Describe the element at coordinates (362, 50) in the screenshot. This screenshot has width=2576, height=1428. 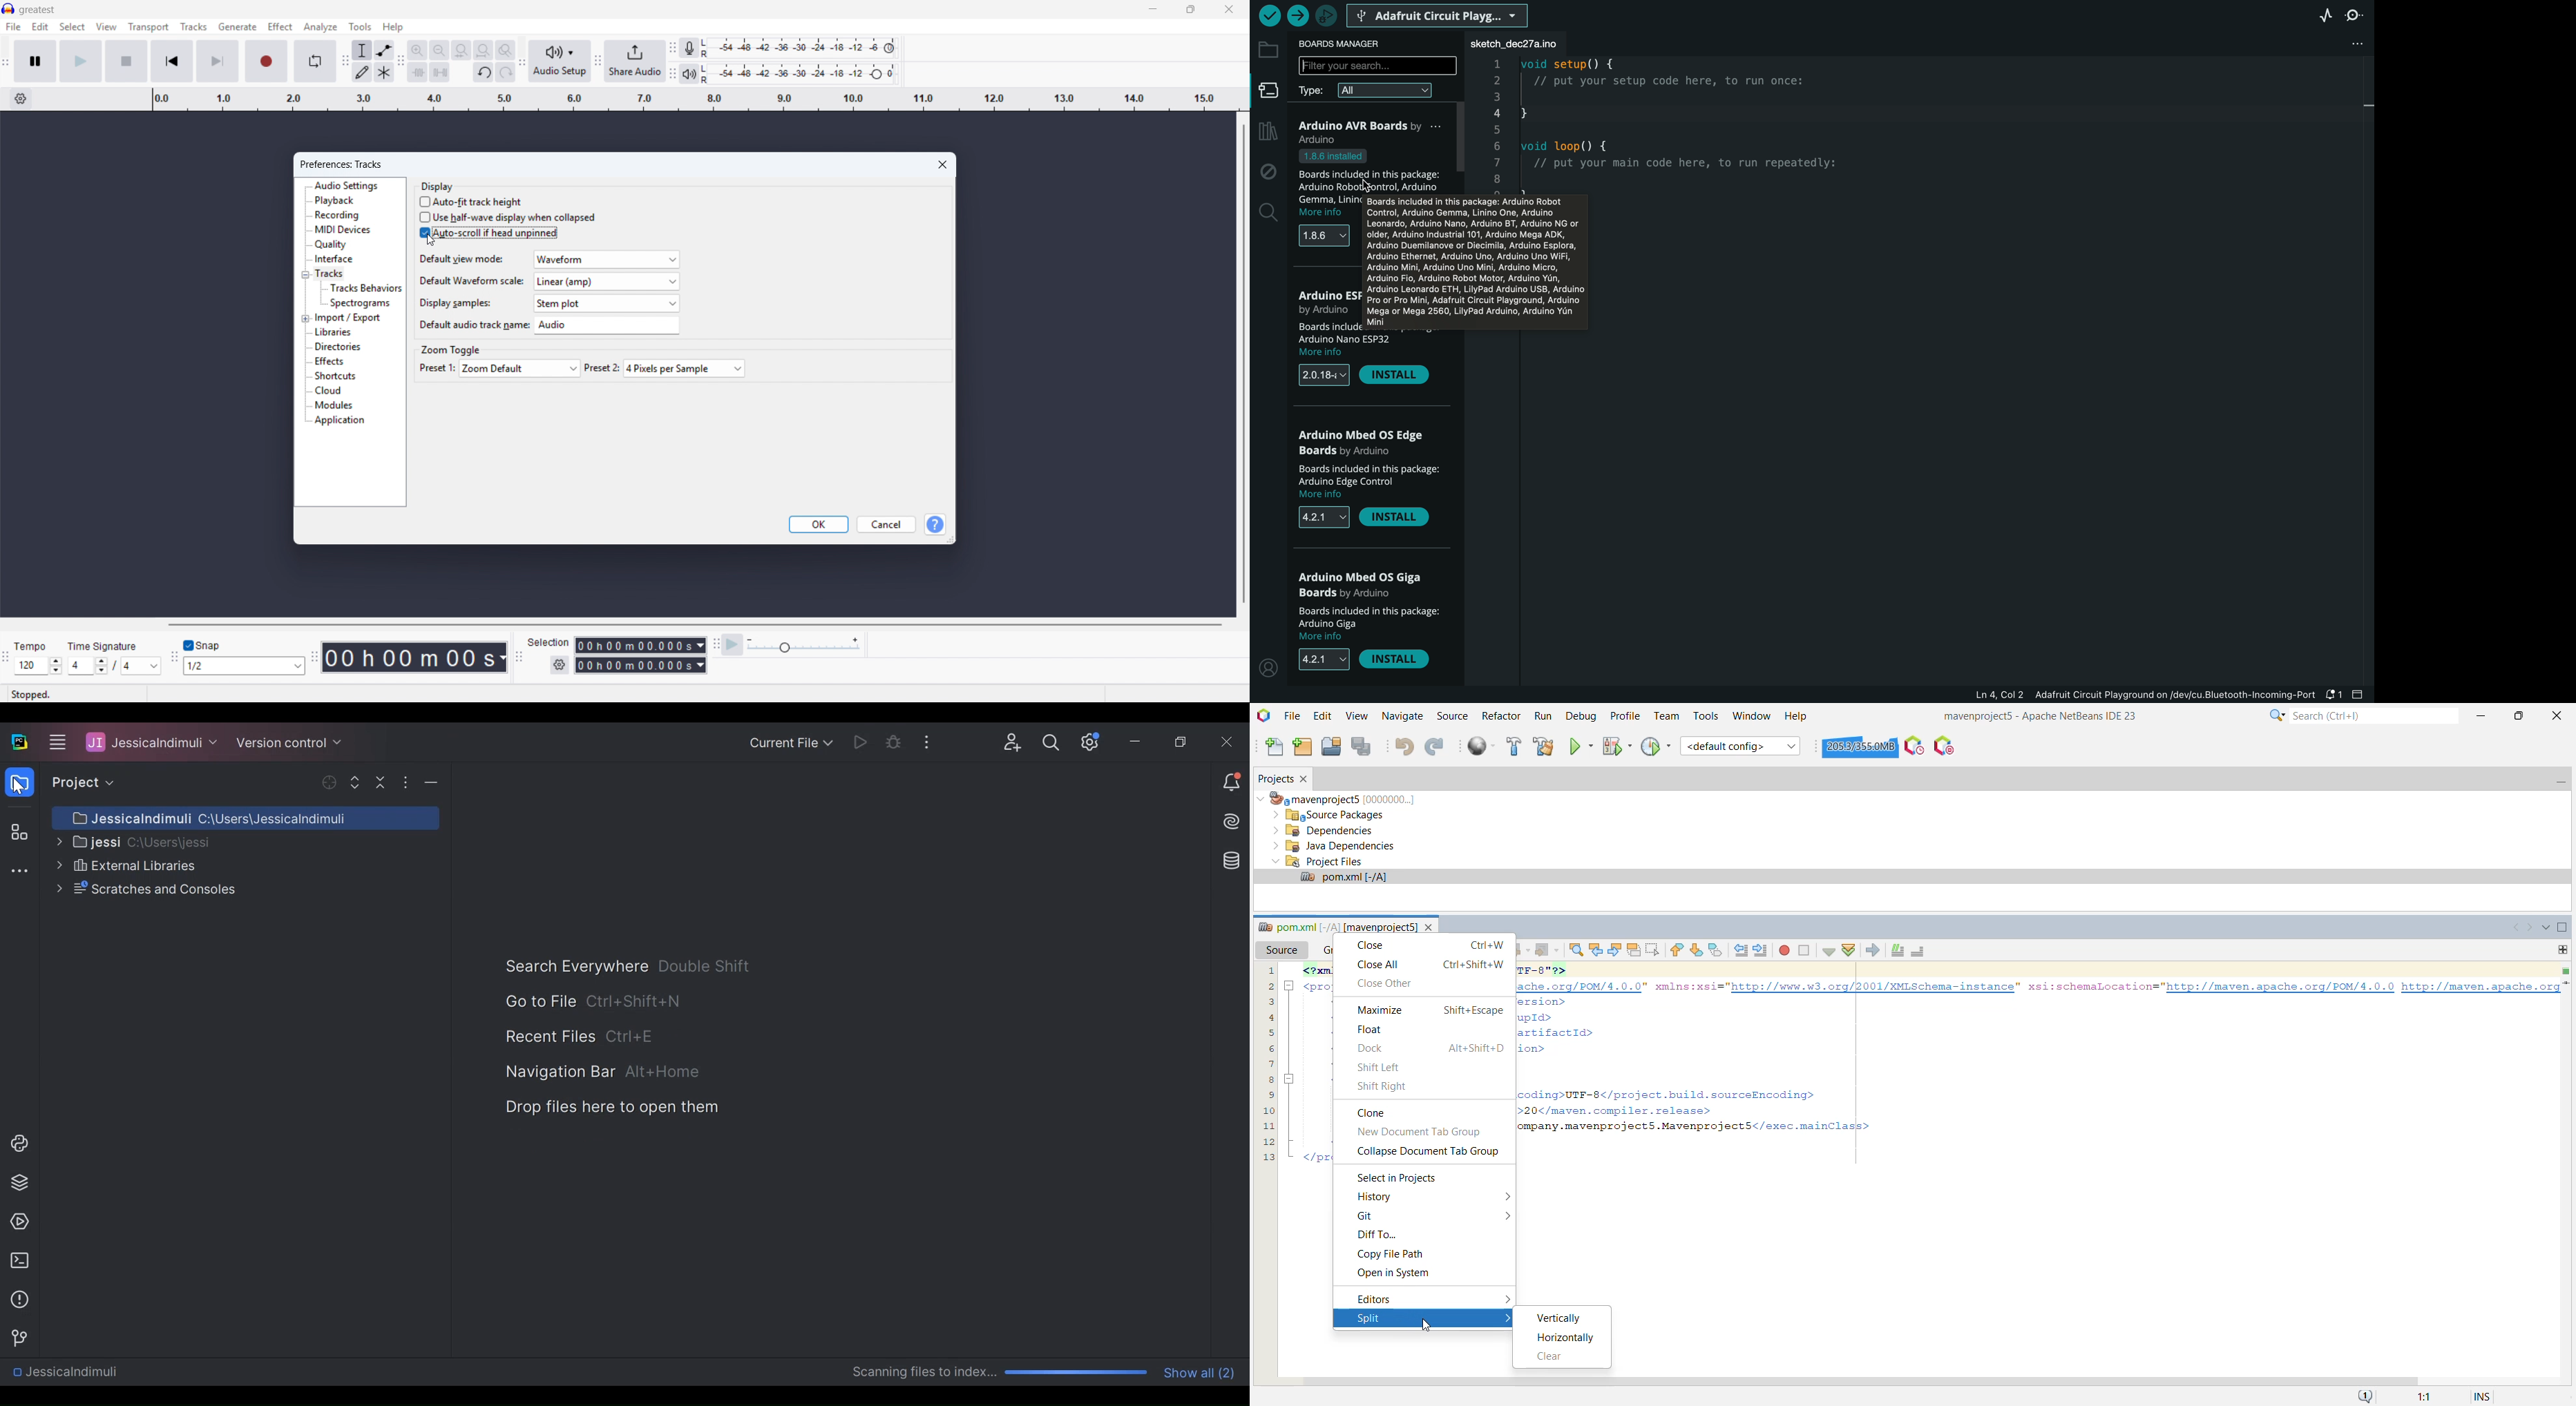
I see `Selection tool ` at that location.